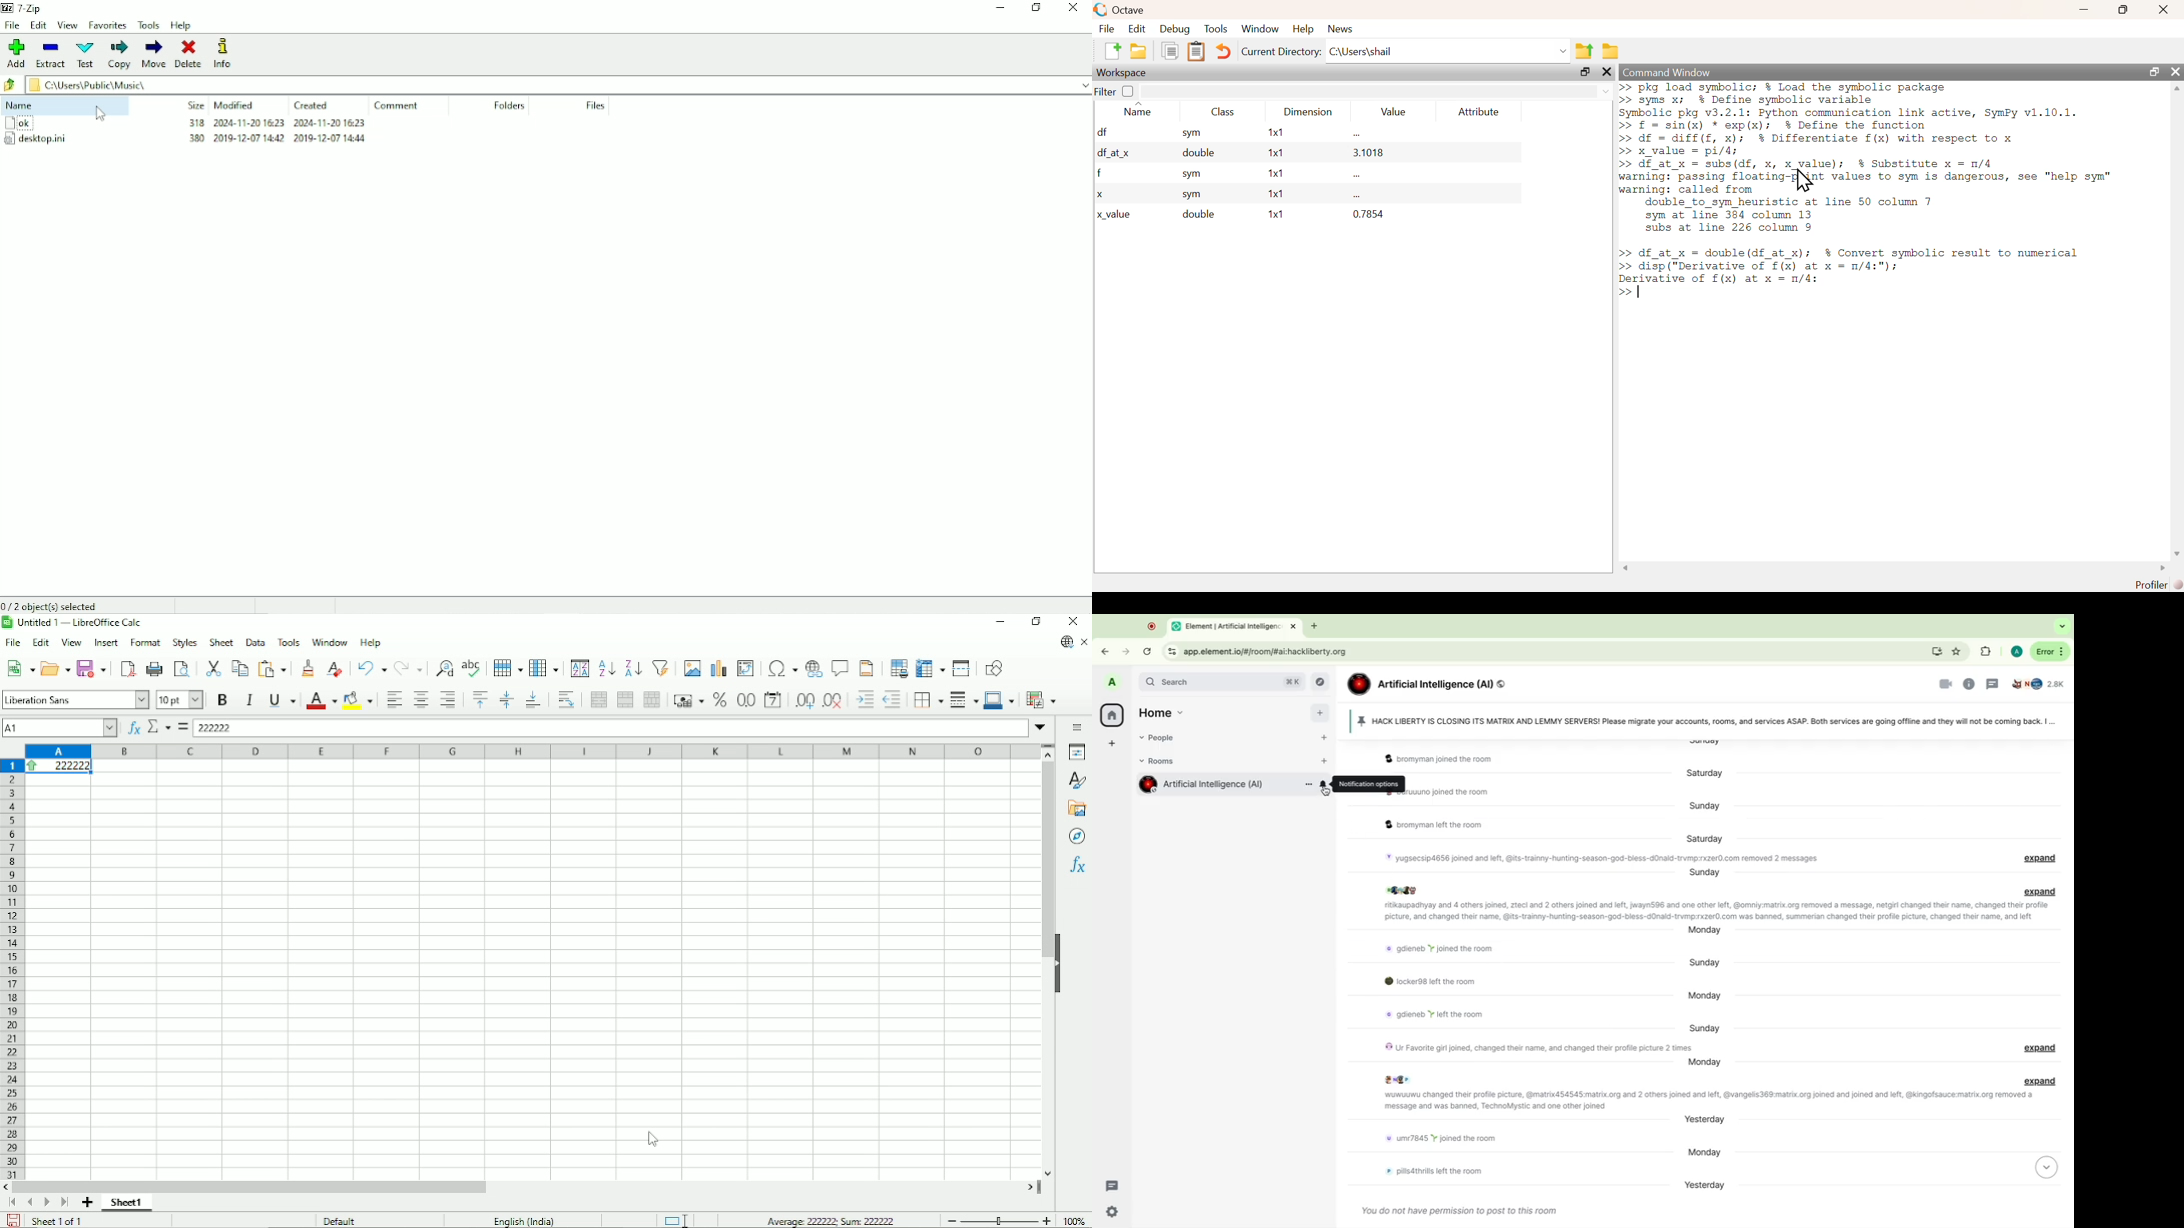 The height and width of the screenshot is (1232, 2184). What do you see at coordinates (1254, 651) in the screenshot?
I see `Url` at bounding box center [1254, 651].